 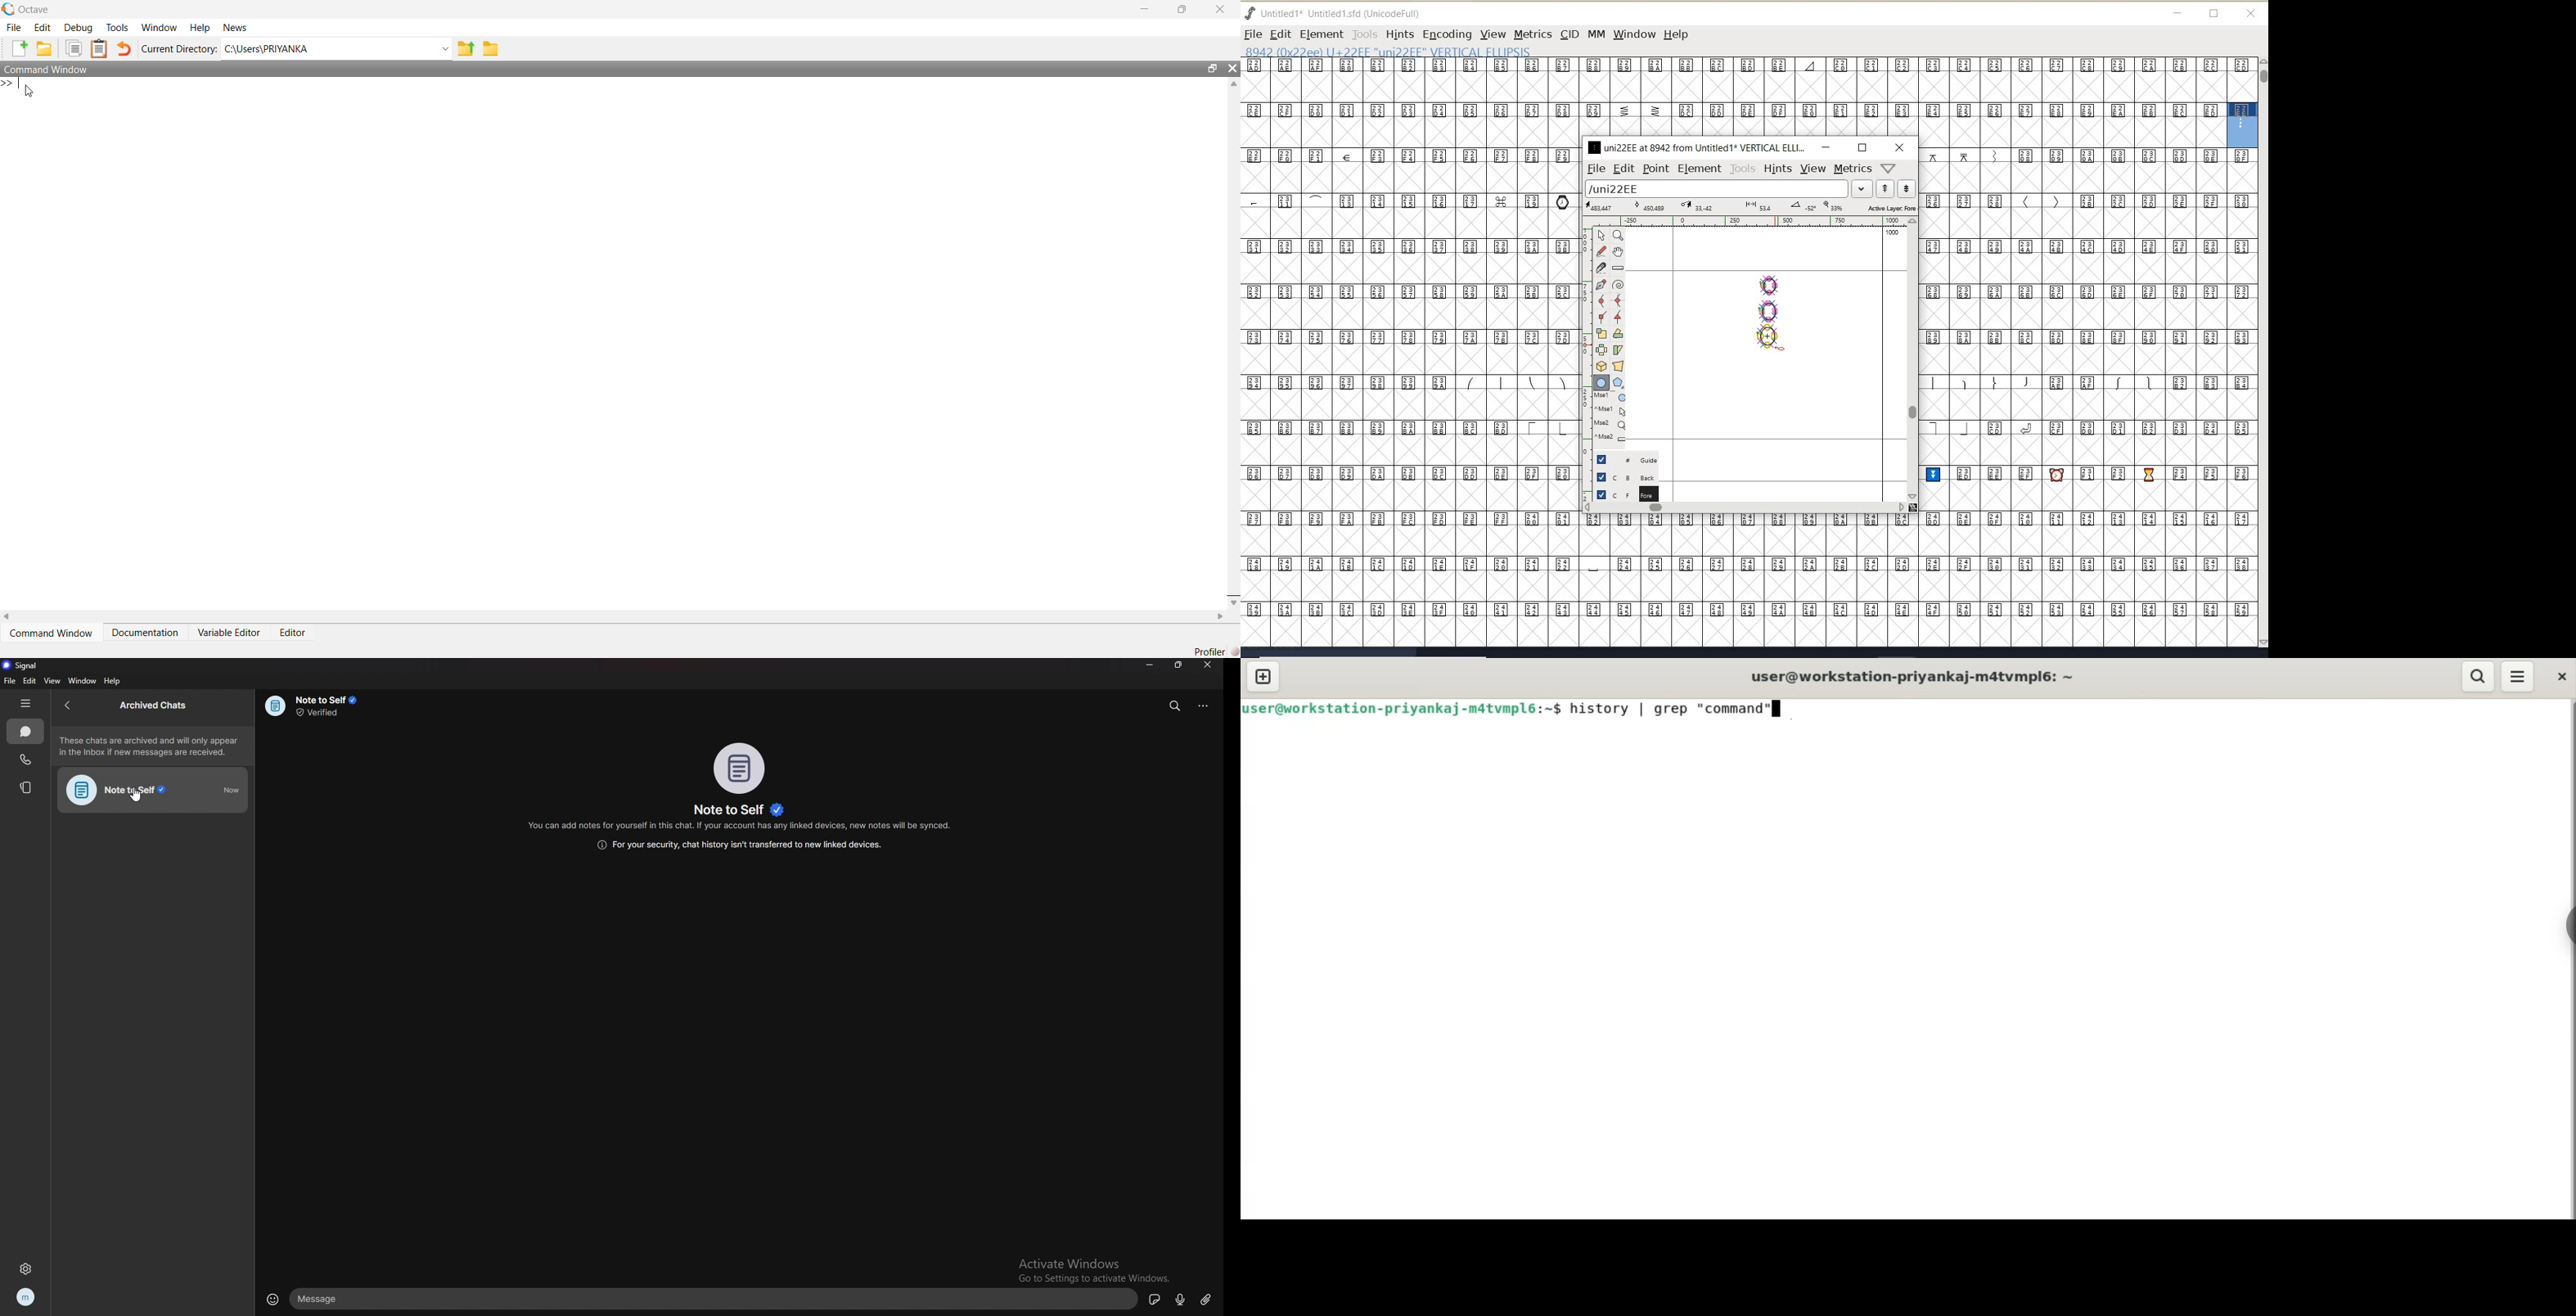 What do you see at coordinates (745, 827) in the screenshot?
I see `info` at bounding box center [745, 827].